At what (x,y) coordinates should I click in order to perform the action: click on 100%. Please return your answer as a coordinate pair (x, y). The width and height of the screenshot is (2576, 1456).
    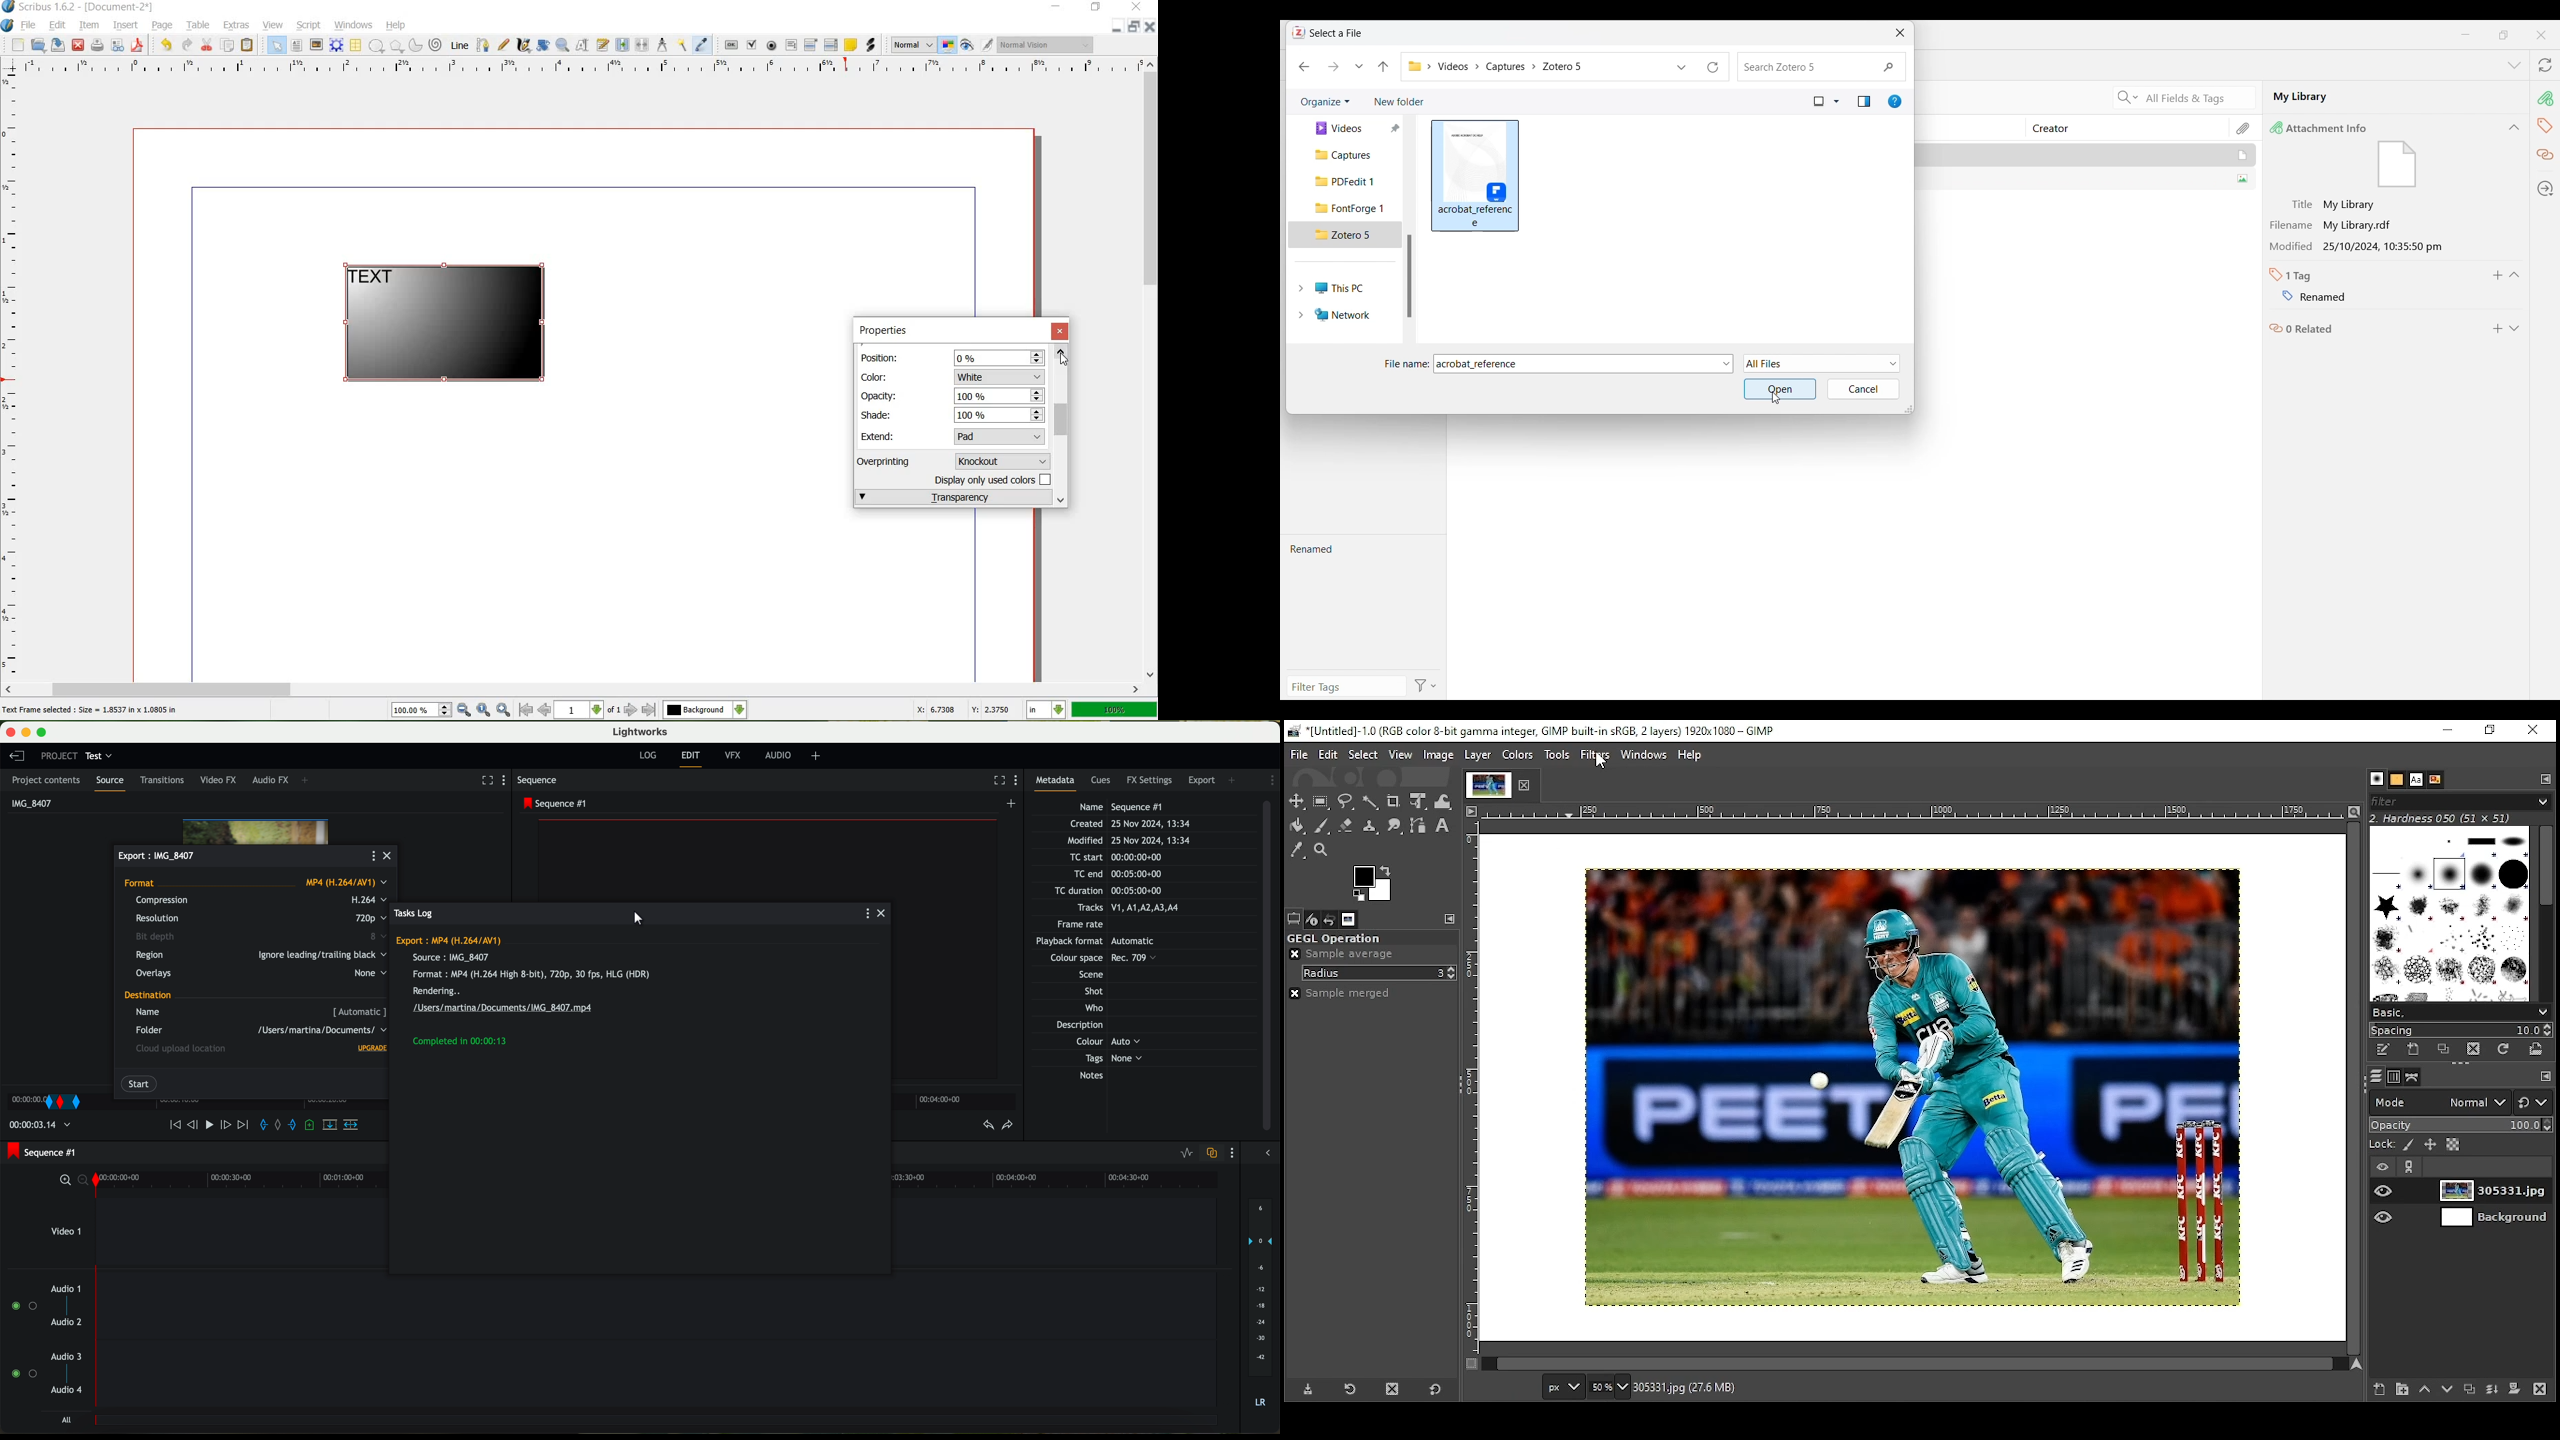
    Looking at the image, I should click on (1115, 709).